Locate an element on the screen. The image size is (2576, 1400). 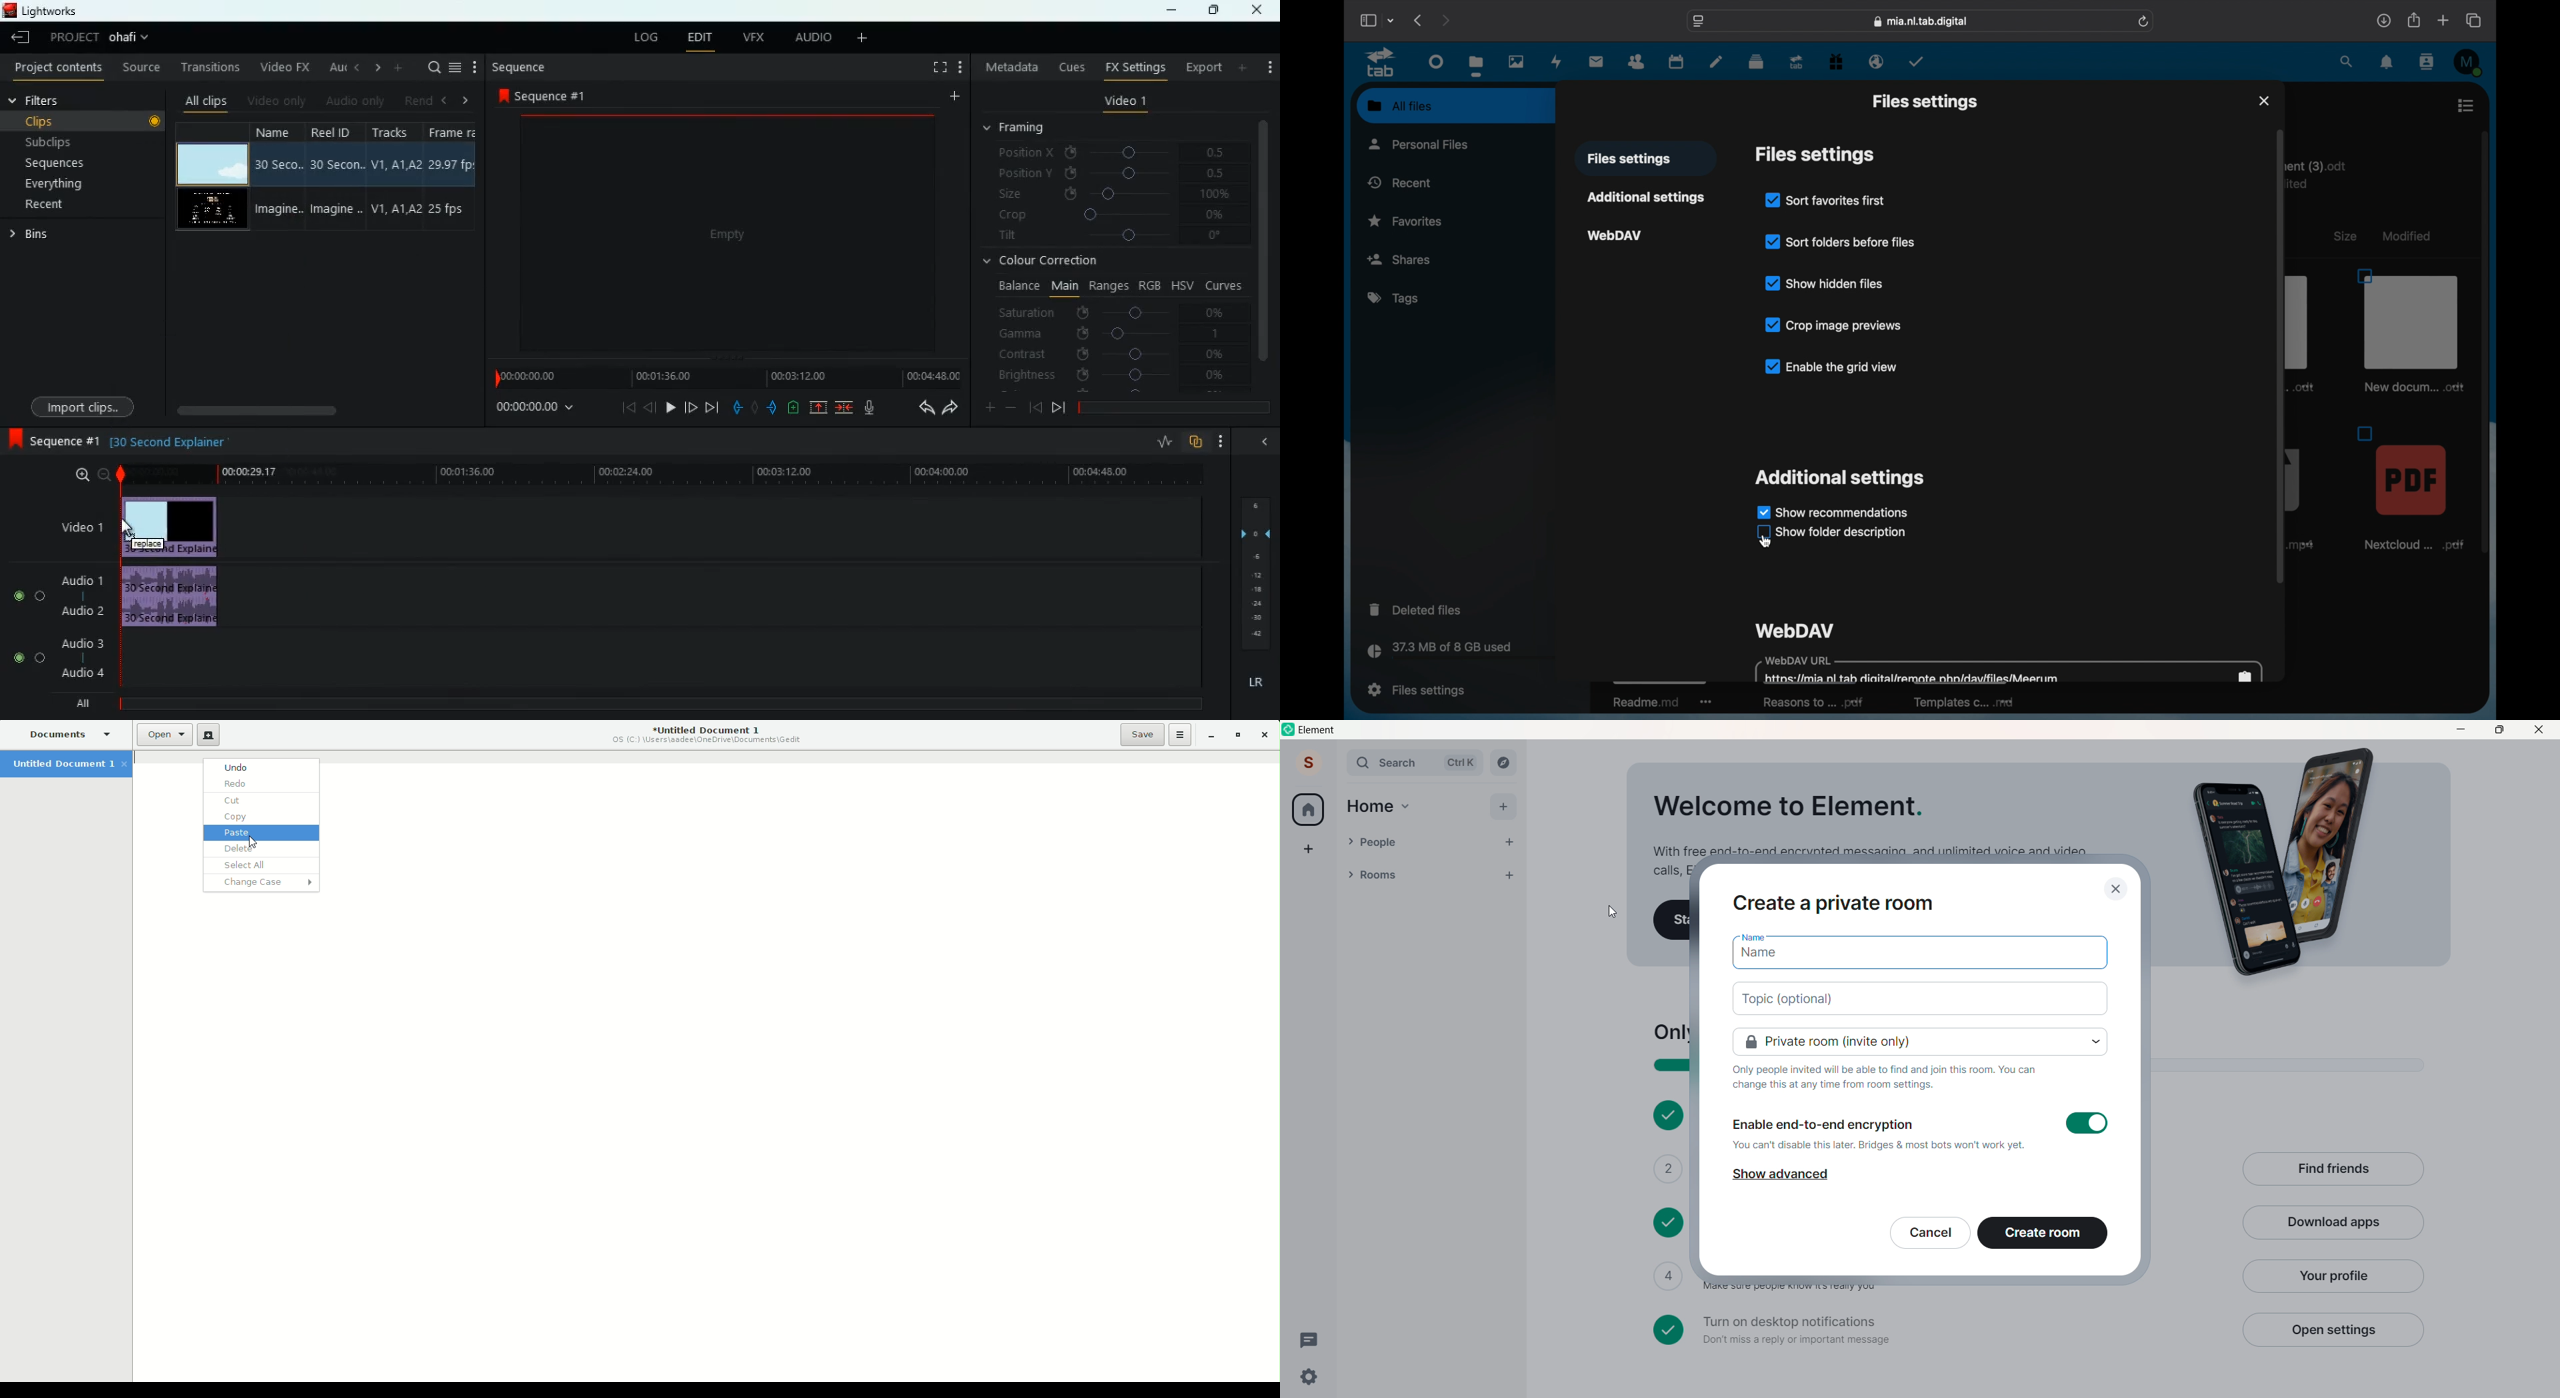
V1, A1, A2 is located at coordinates (396, 210).